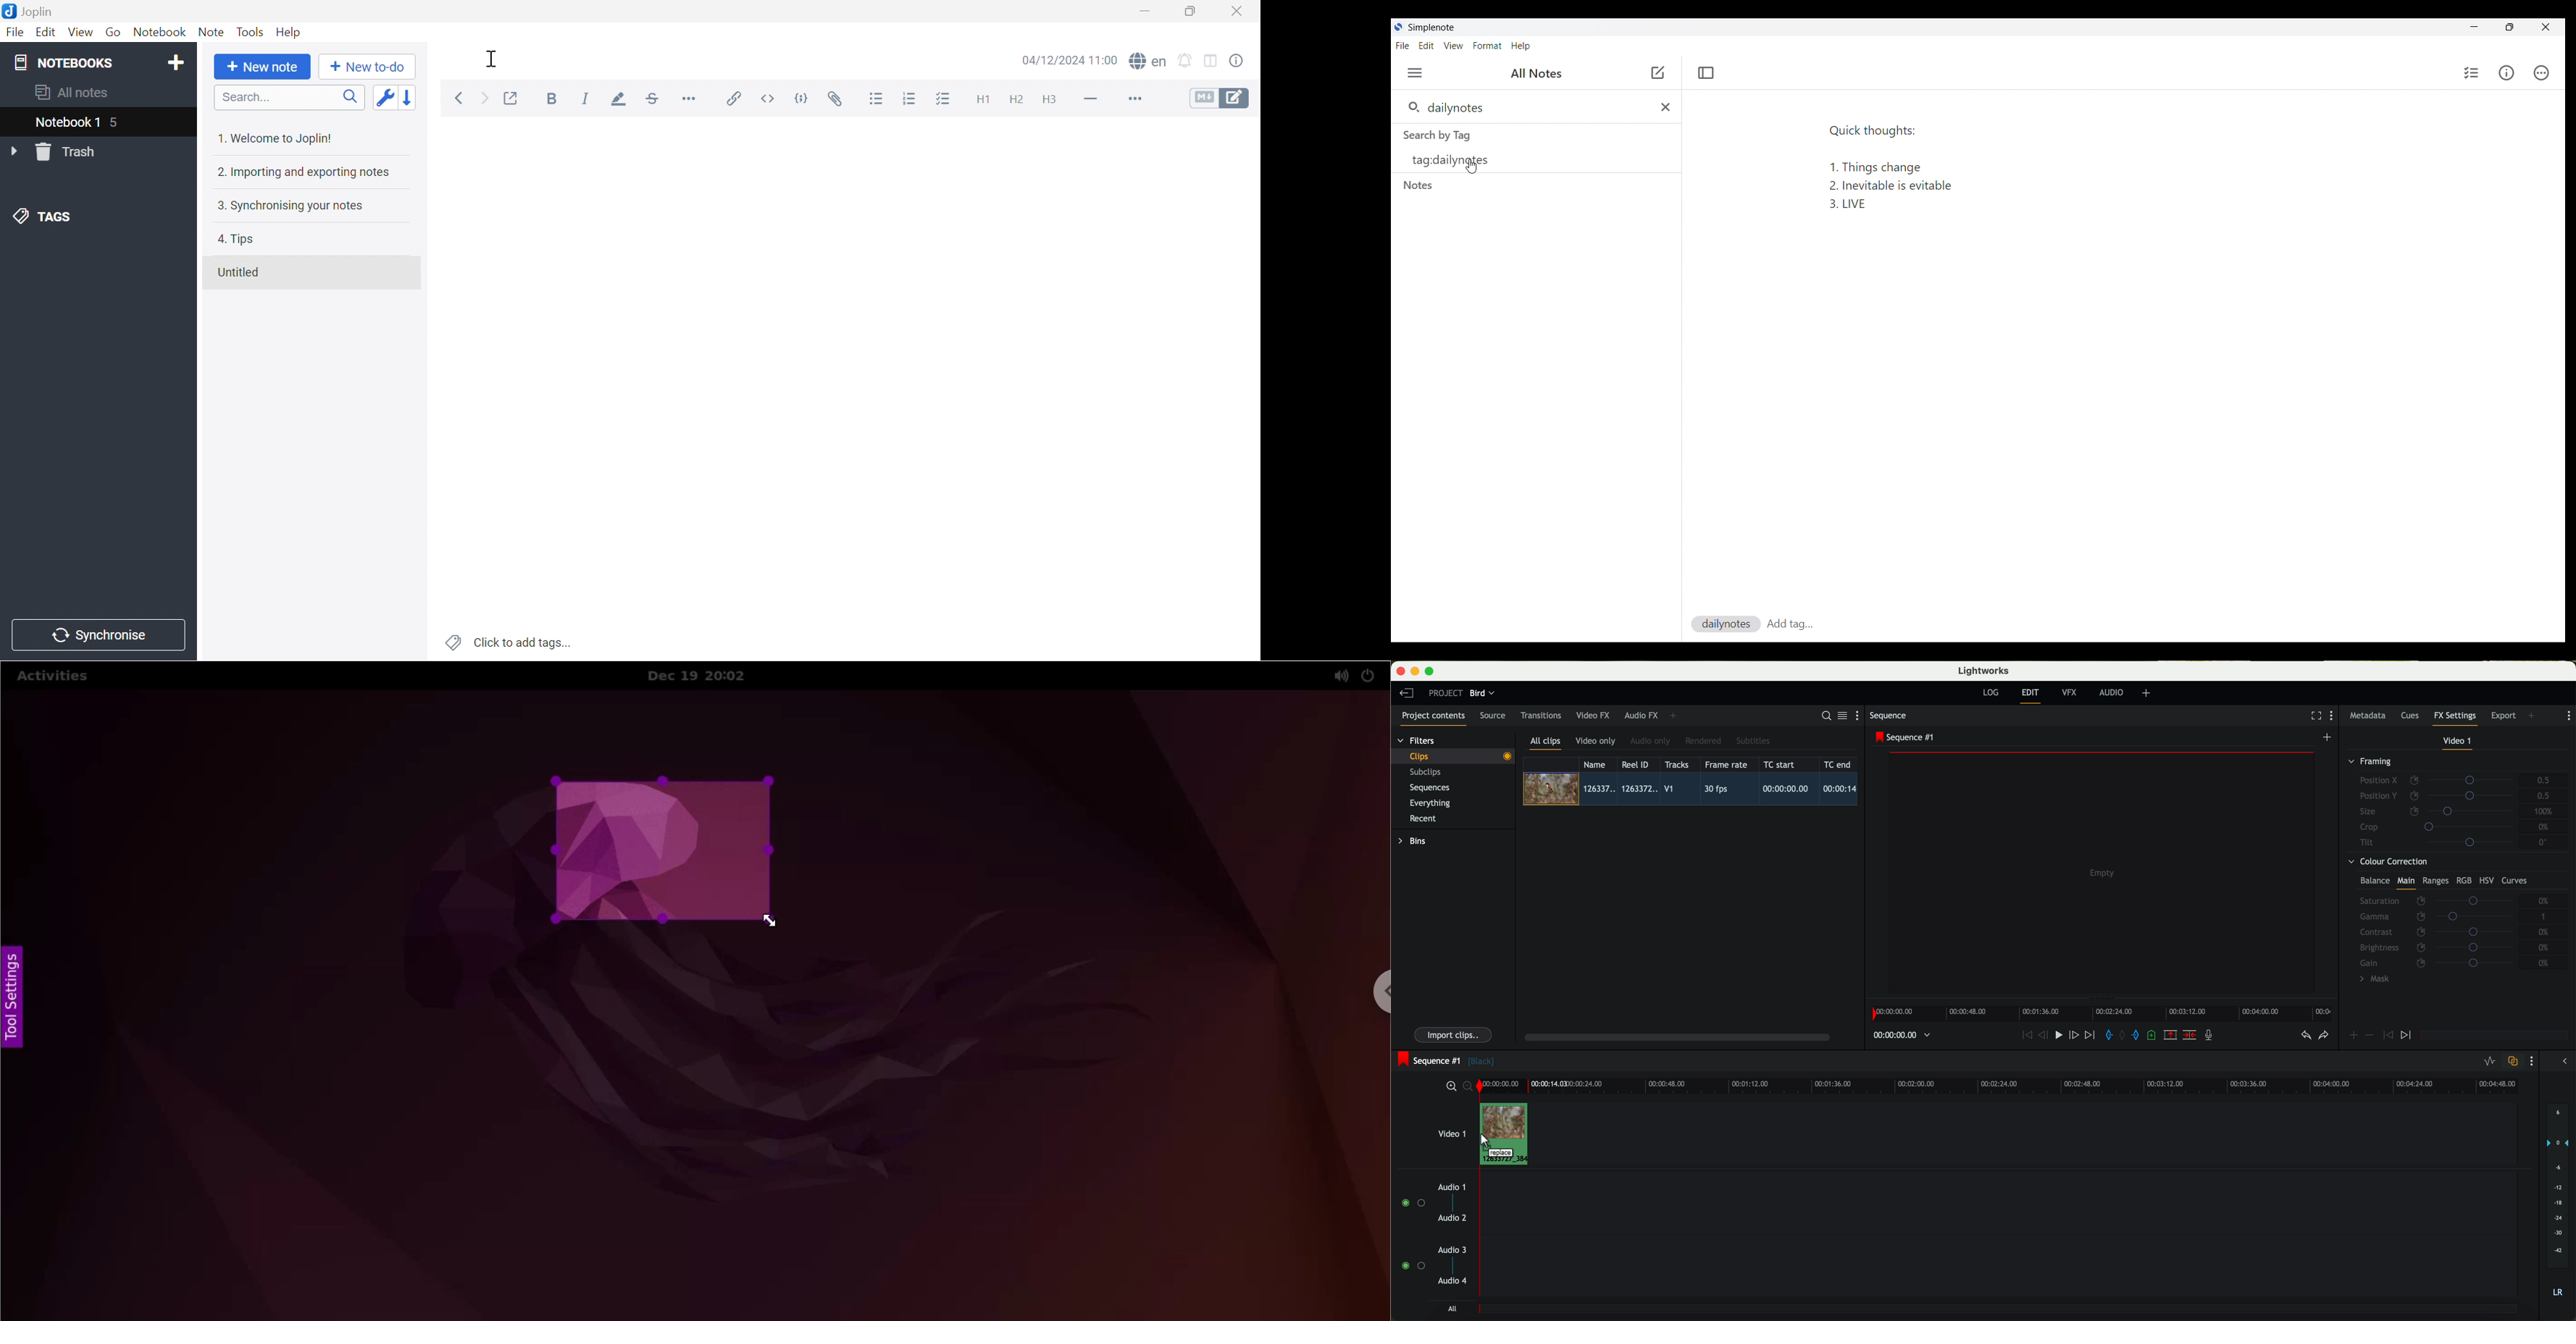 The height and width of the screenshot is (1344, 2576). Describe the element at coordinates (1240, 12) in the screenshot. I see `Close` at that location.